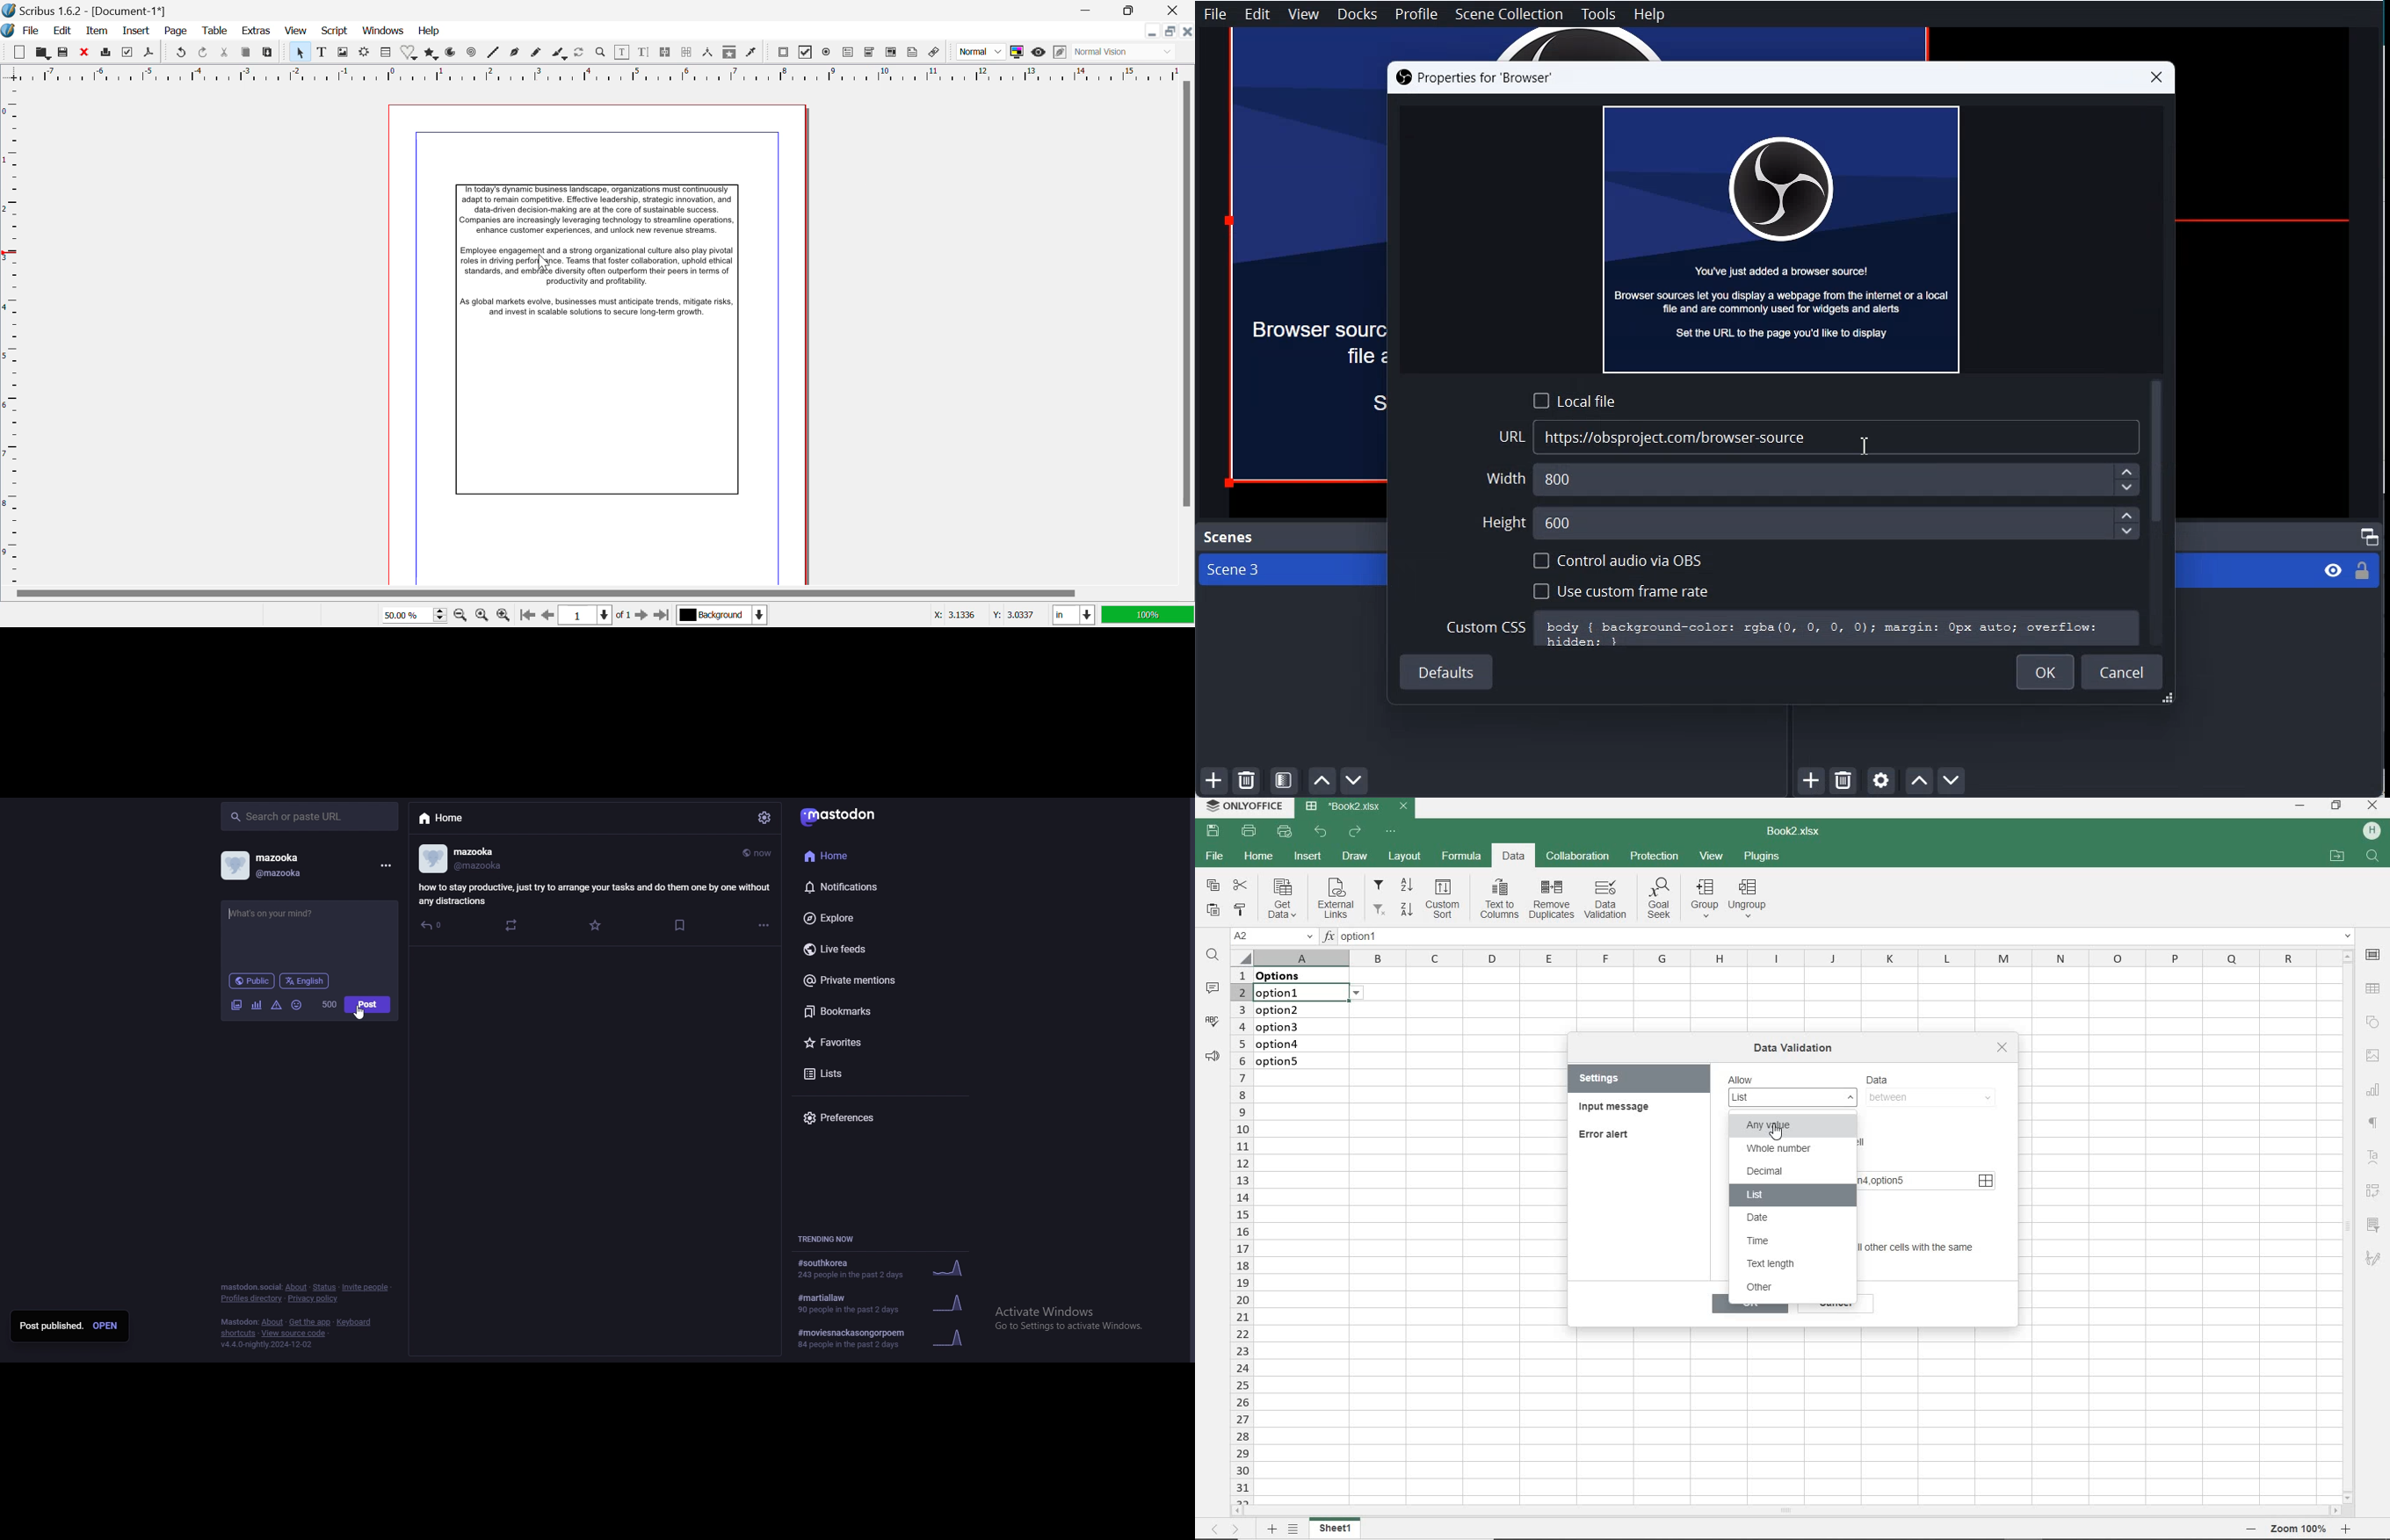  What do you see at coordinates (1394, 885) in the screenshot?
I see `filter from A to Z` at bounding box center [1394, 885].